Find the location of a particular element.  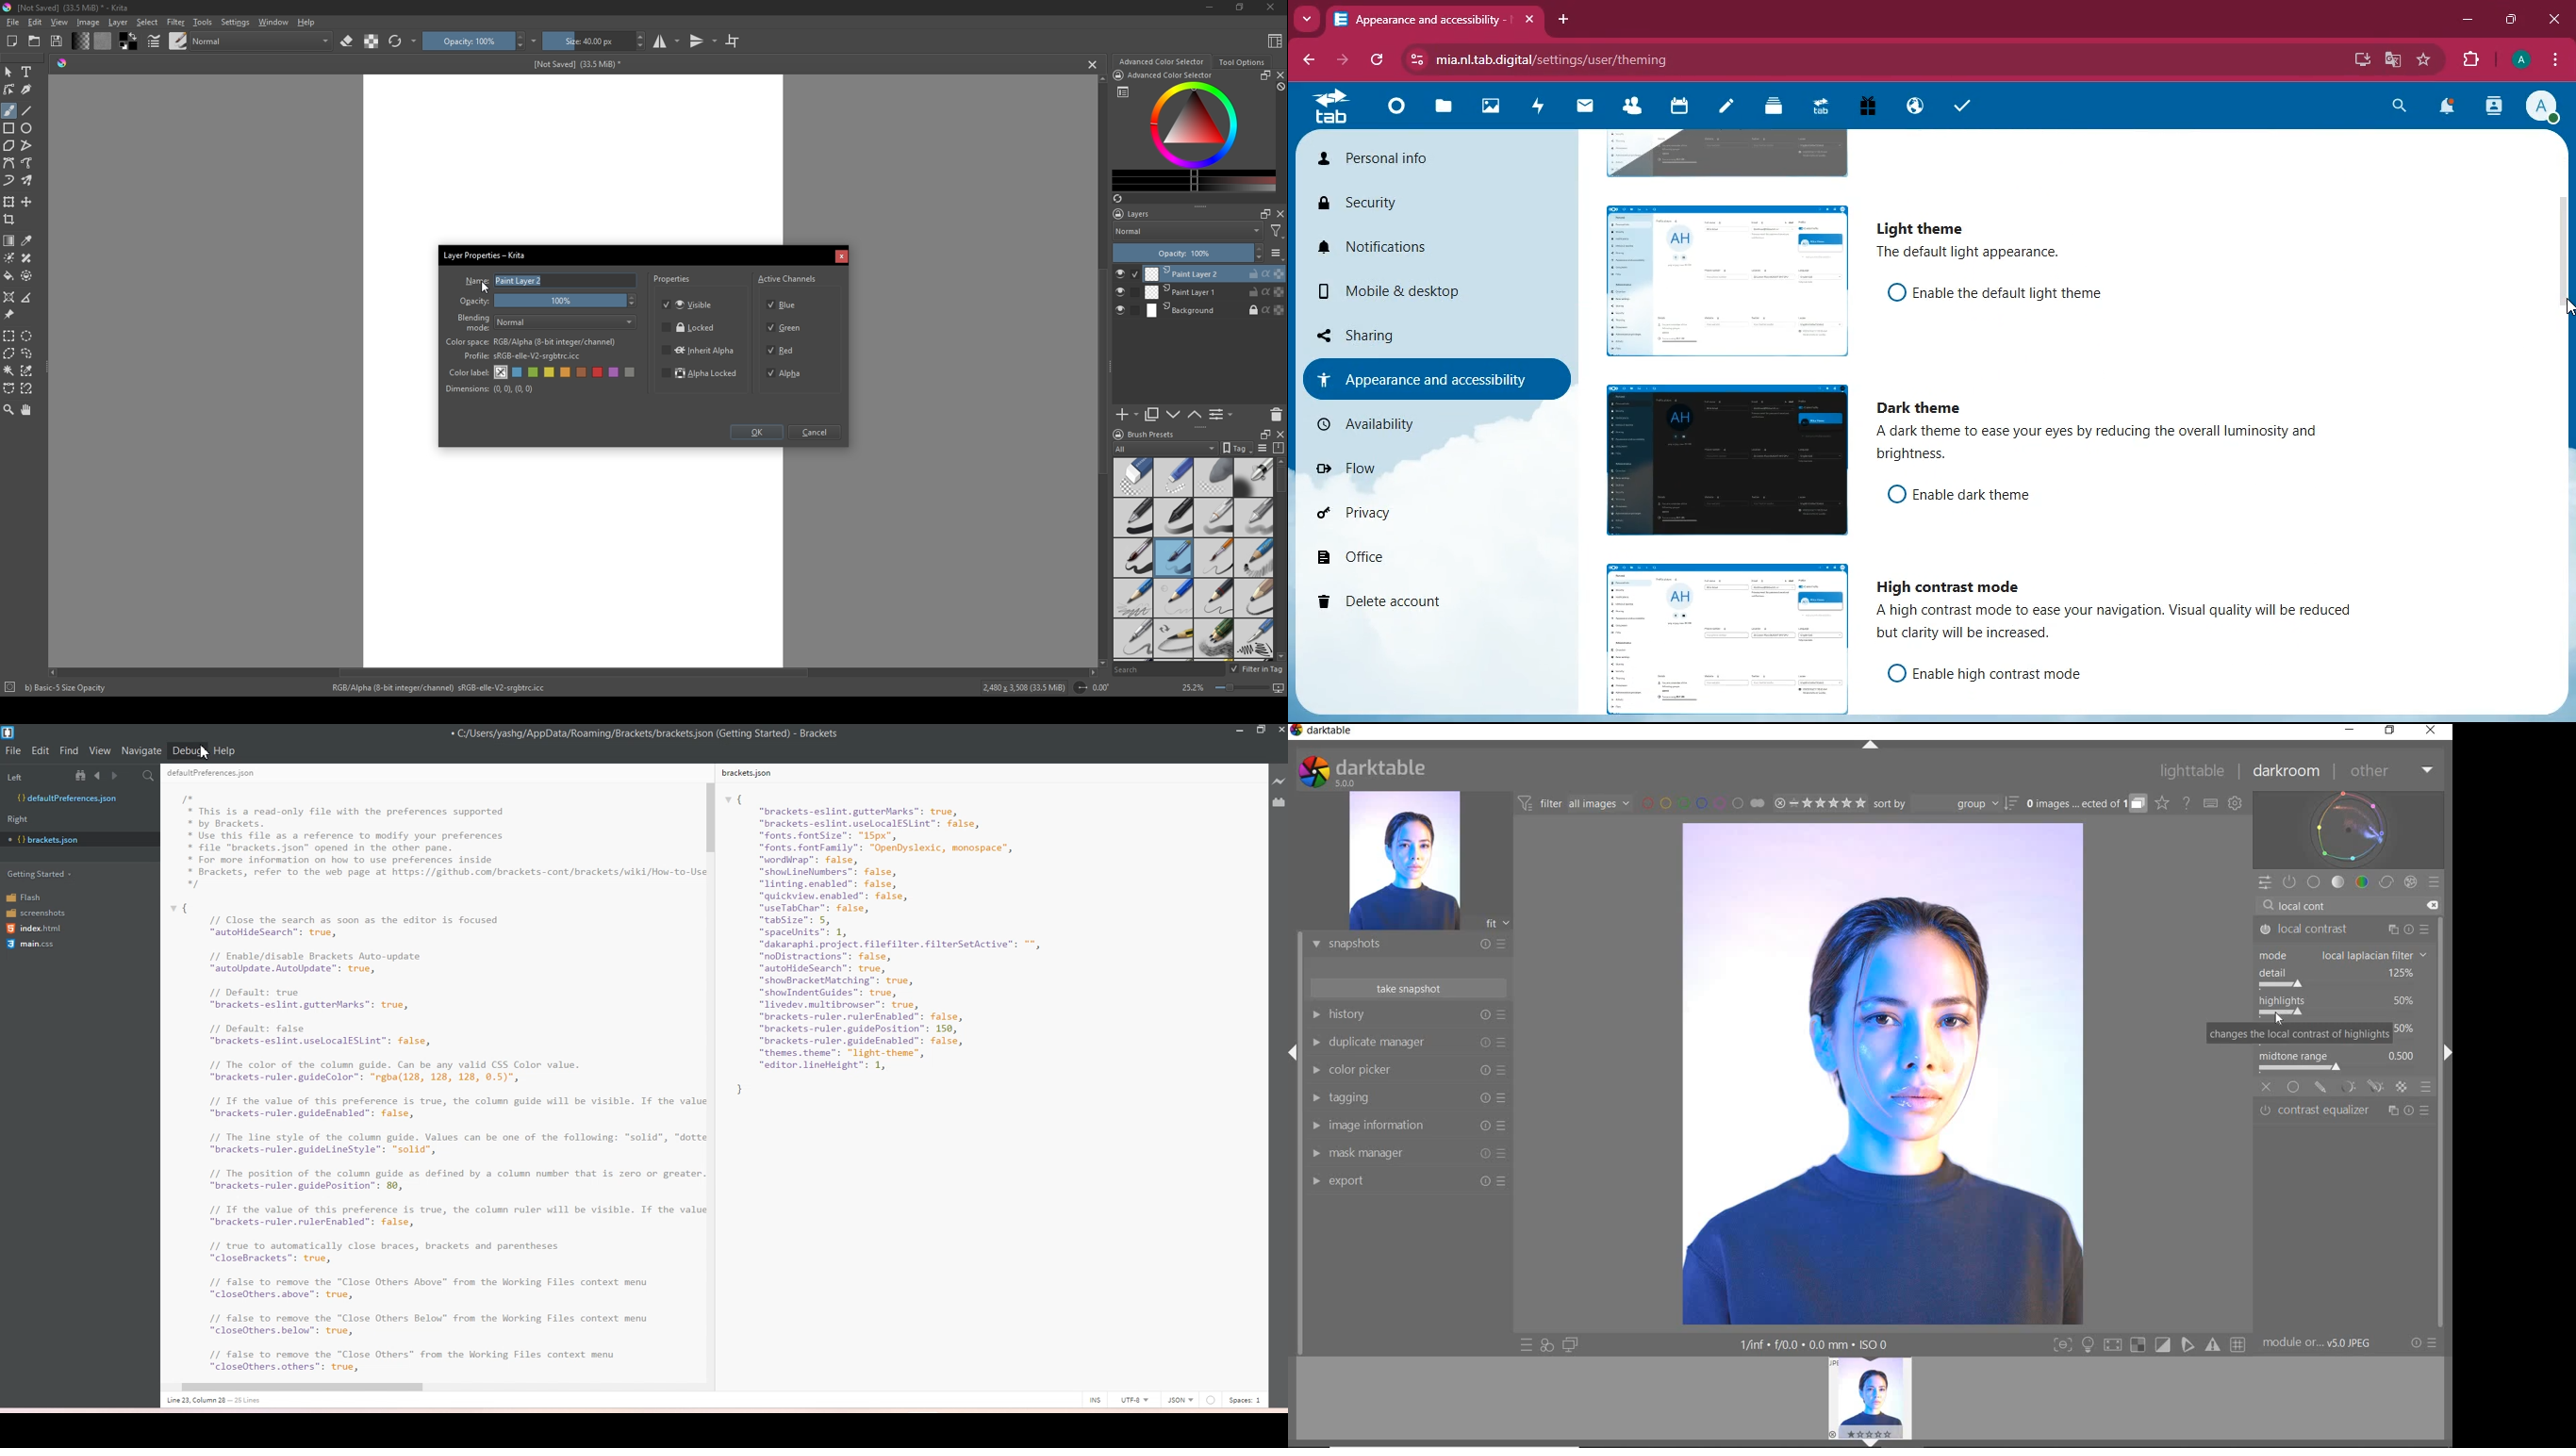

QUICK ACCESS TO PRESET is located at coordinates (1527, 1346).